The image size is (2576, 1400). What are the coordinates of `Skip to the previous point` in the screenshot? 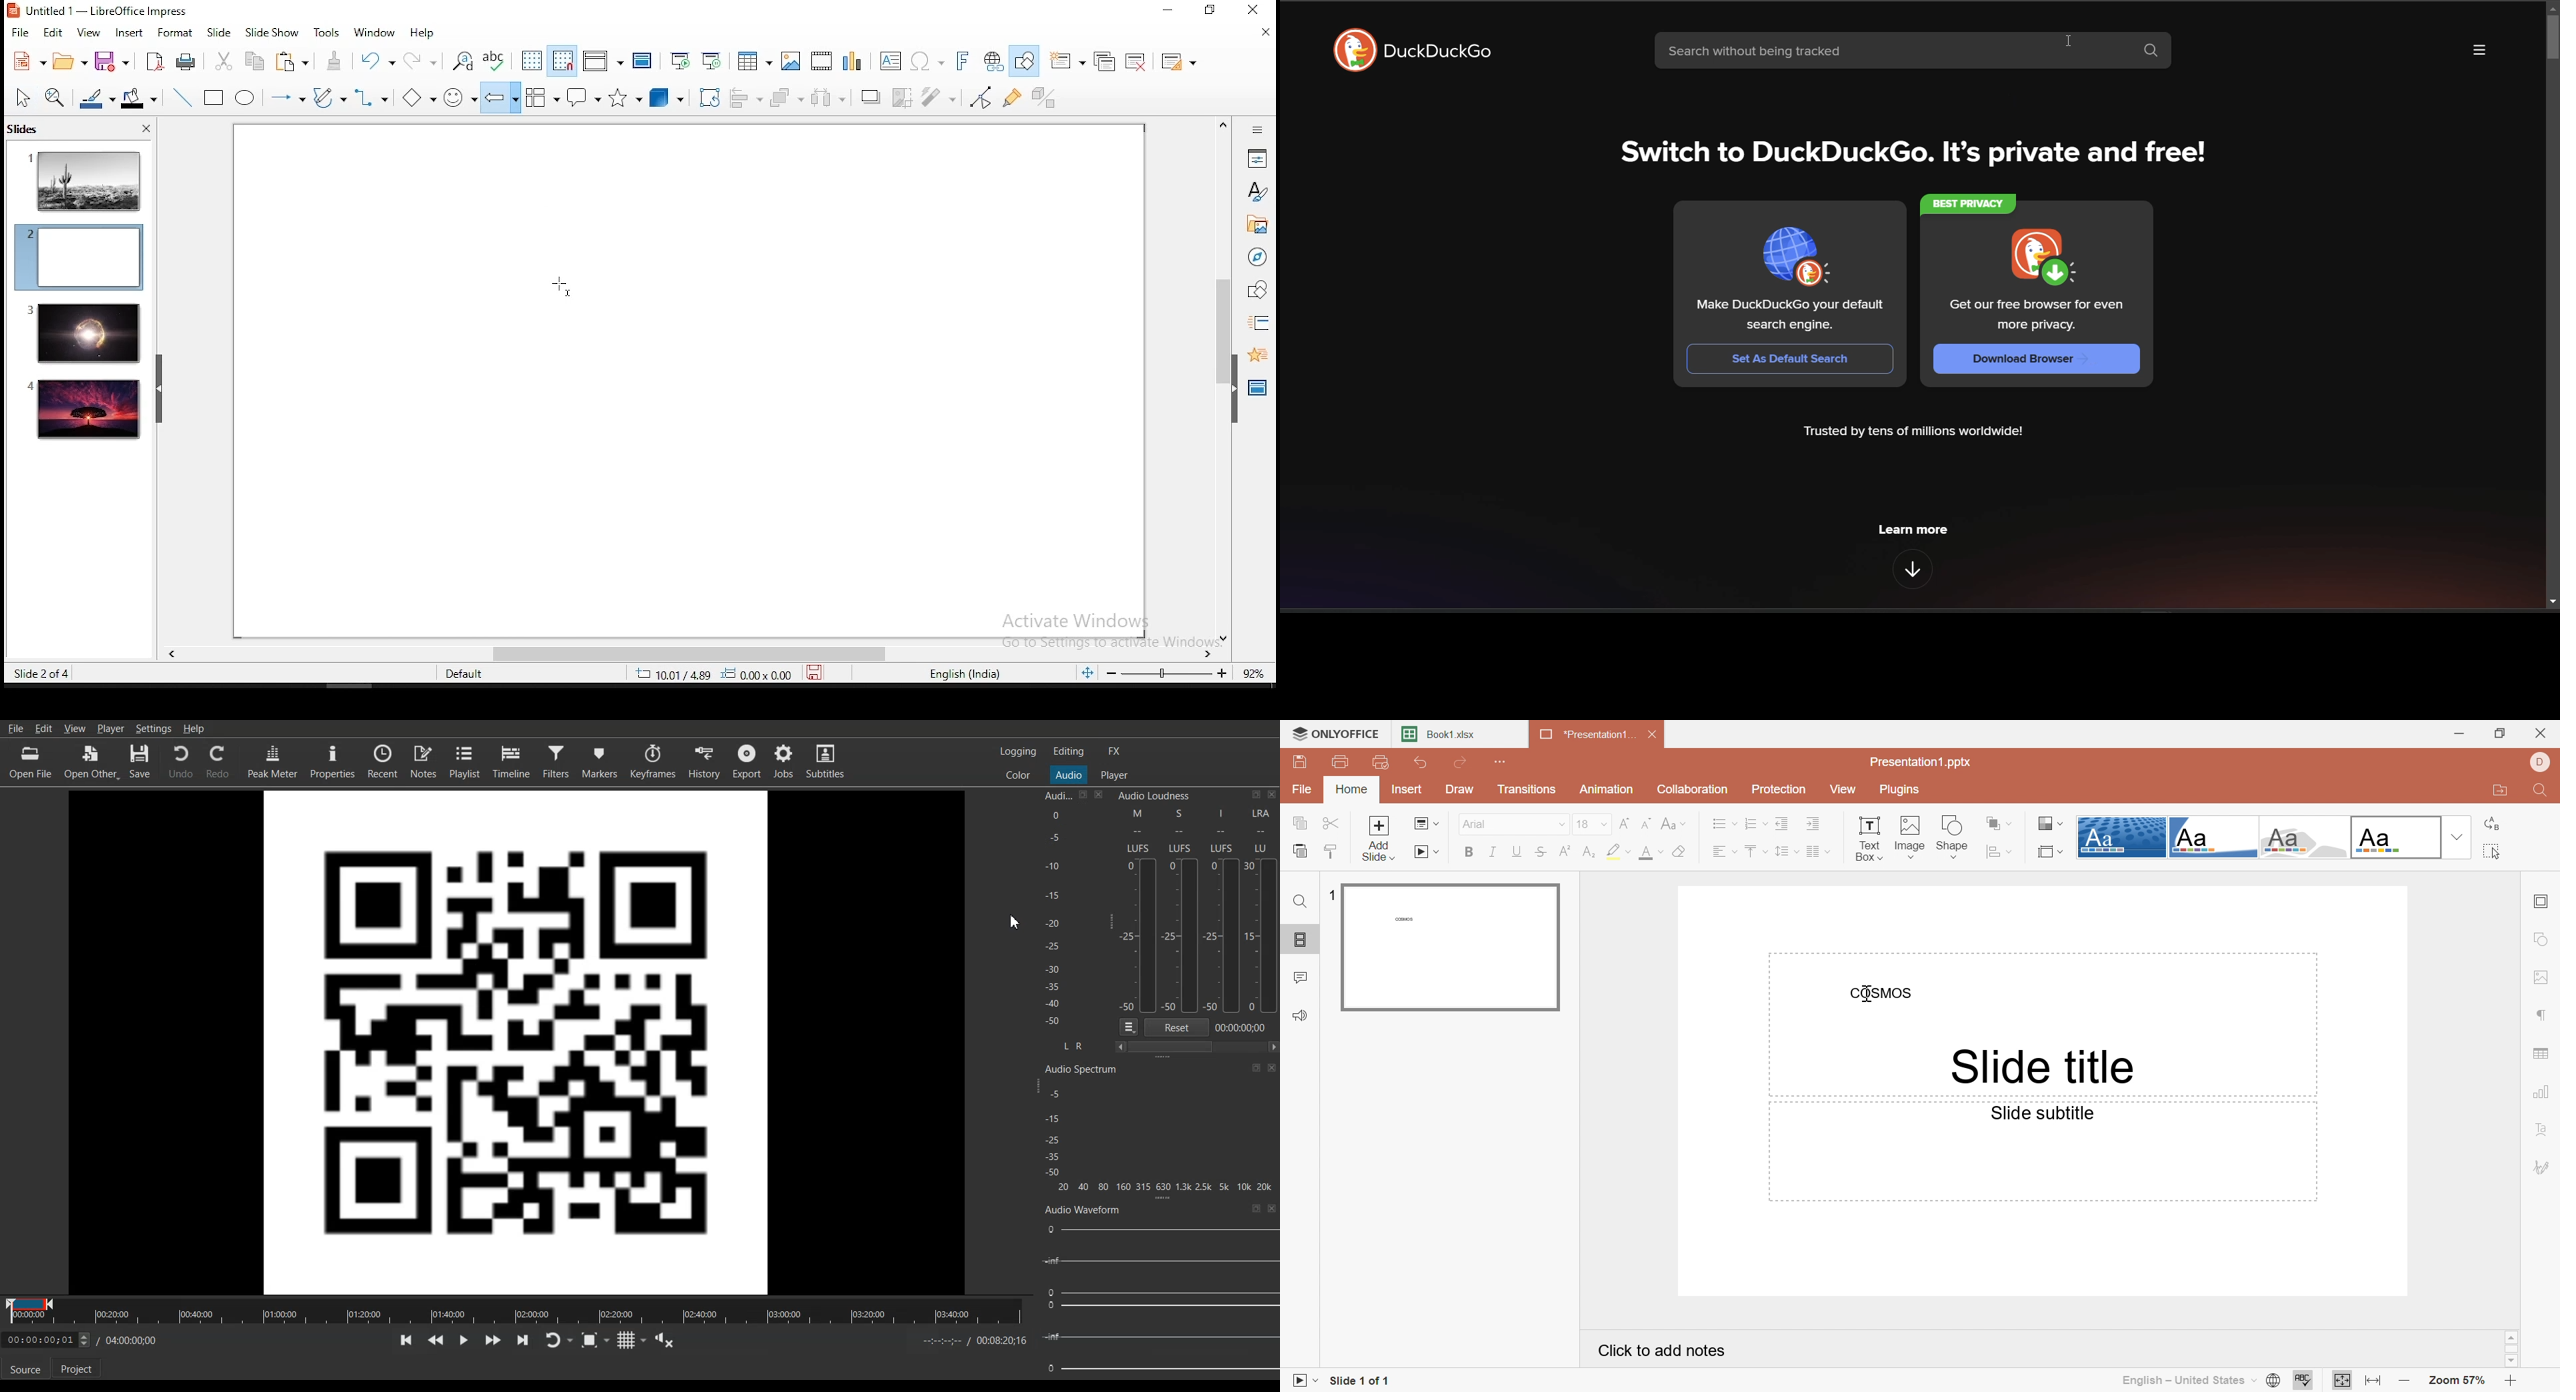 It's located at (405, 1340).